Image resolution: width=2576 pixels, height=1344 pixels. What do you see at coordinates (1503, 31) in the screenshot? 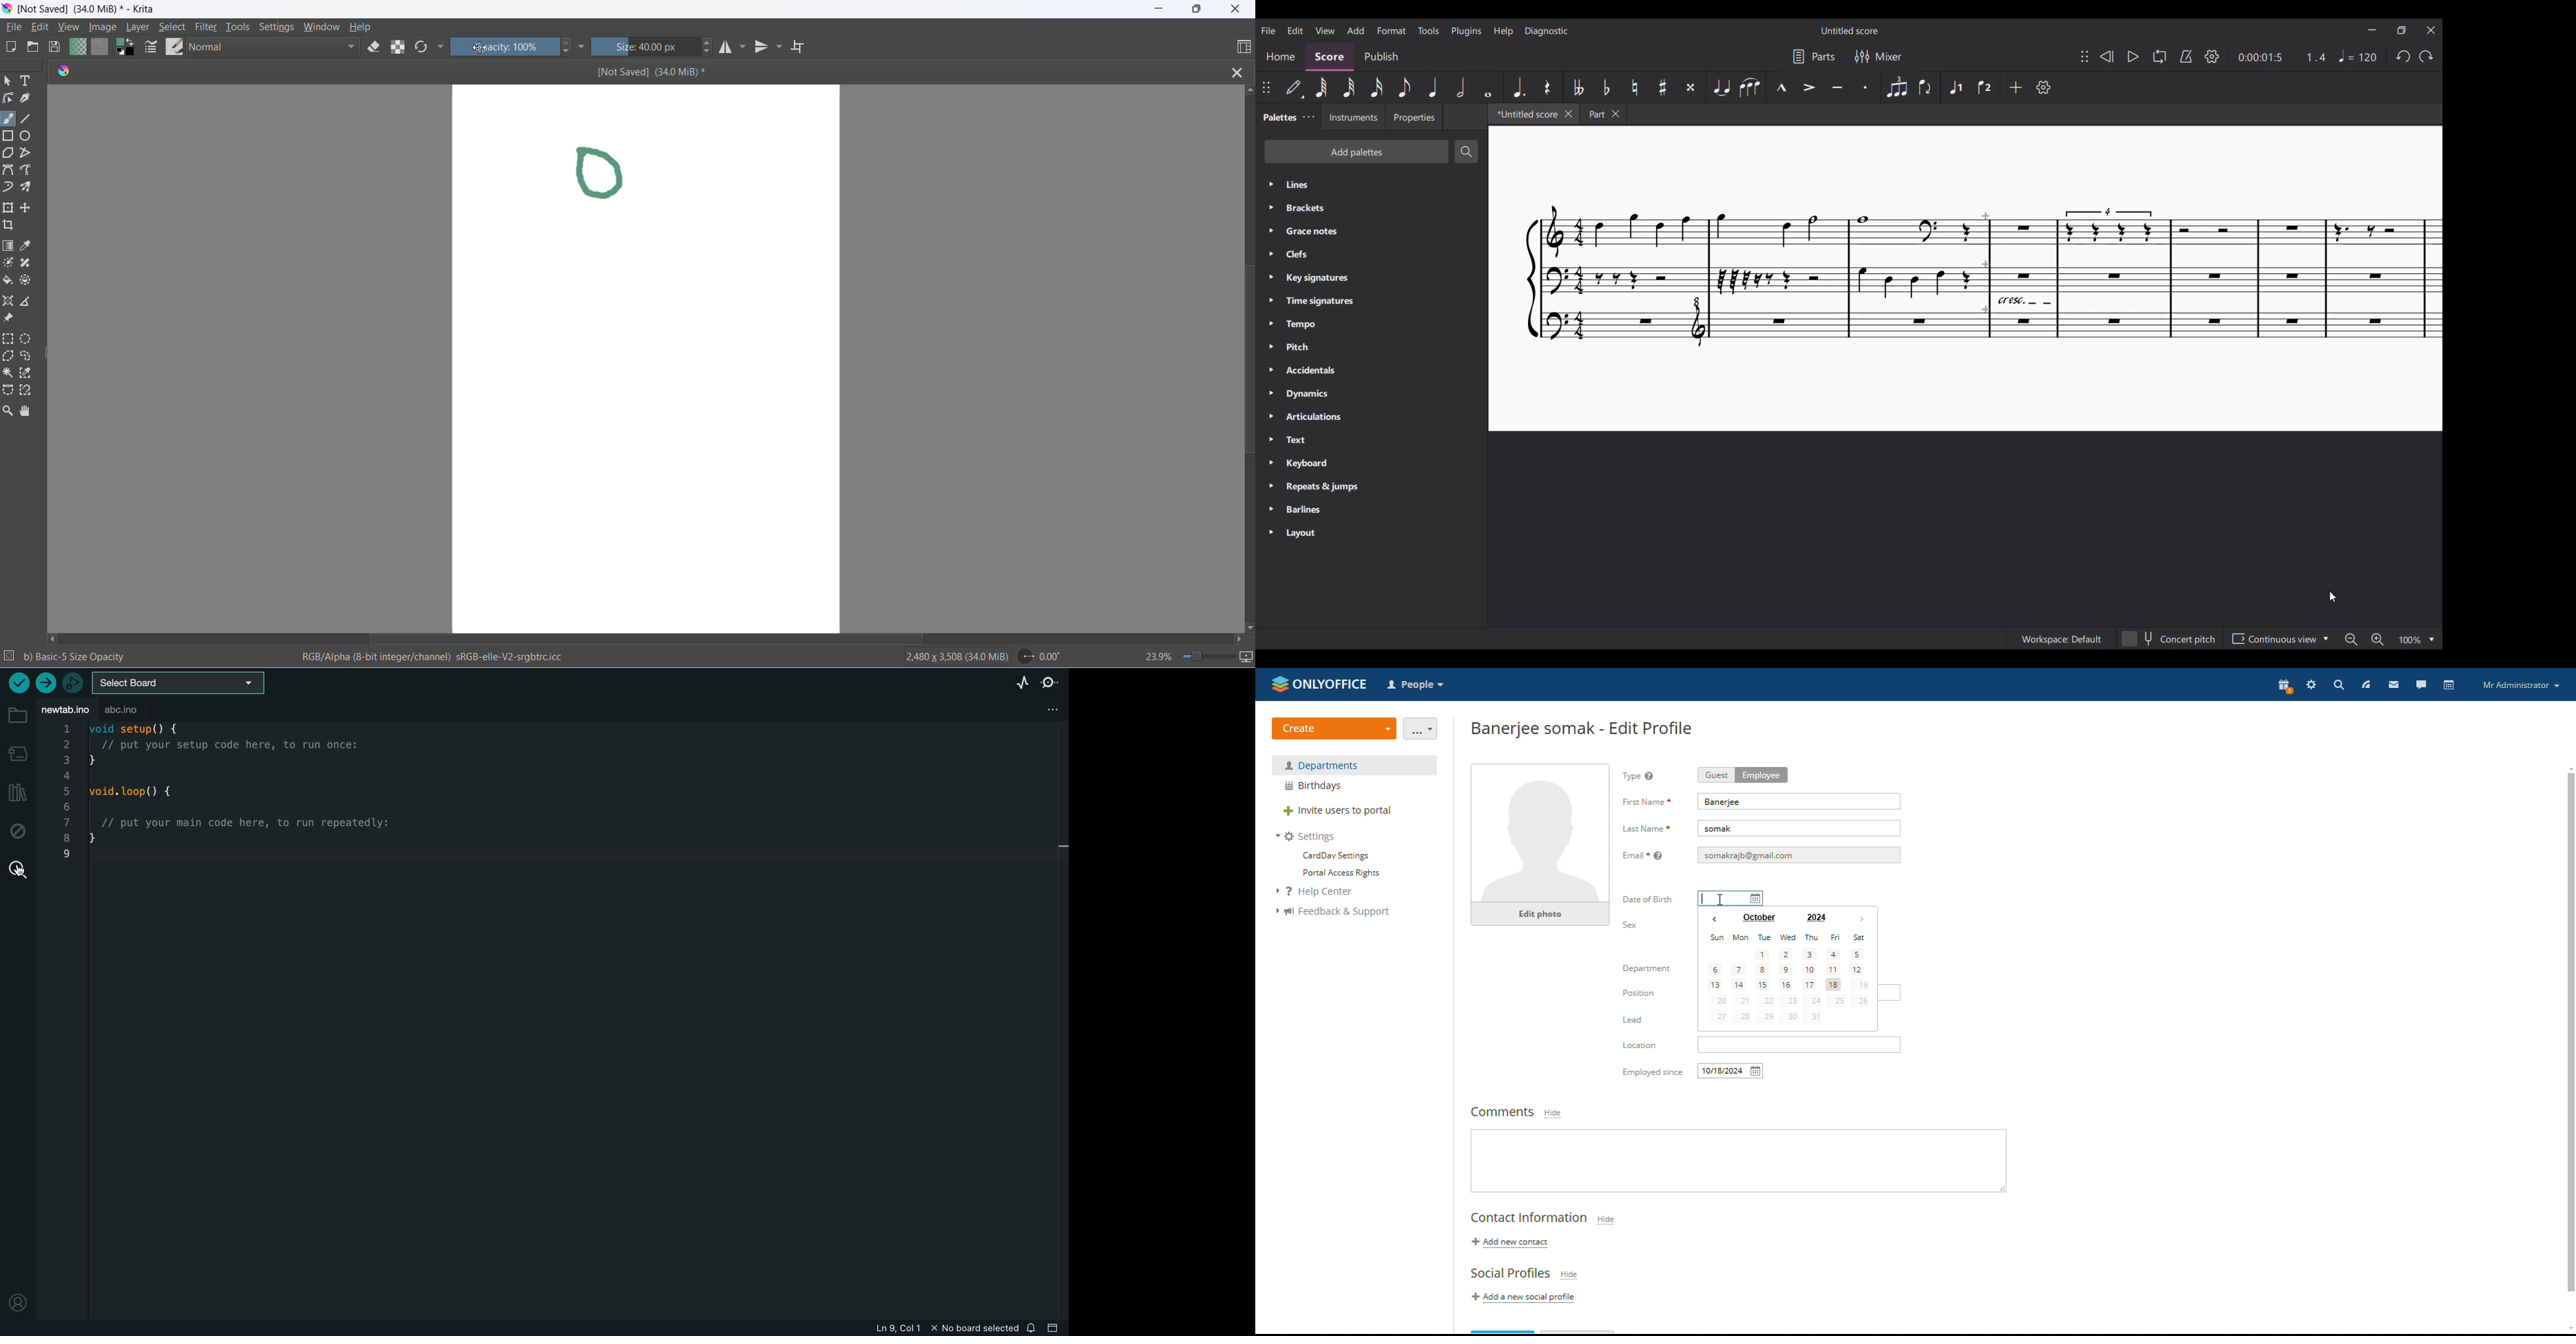
I see `Help menu` at bounding box center [1503, 31].